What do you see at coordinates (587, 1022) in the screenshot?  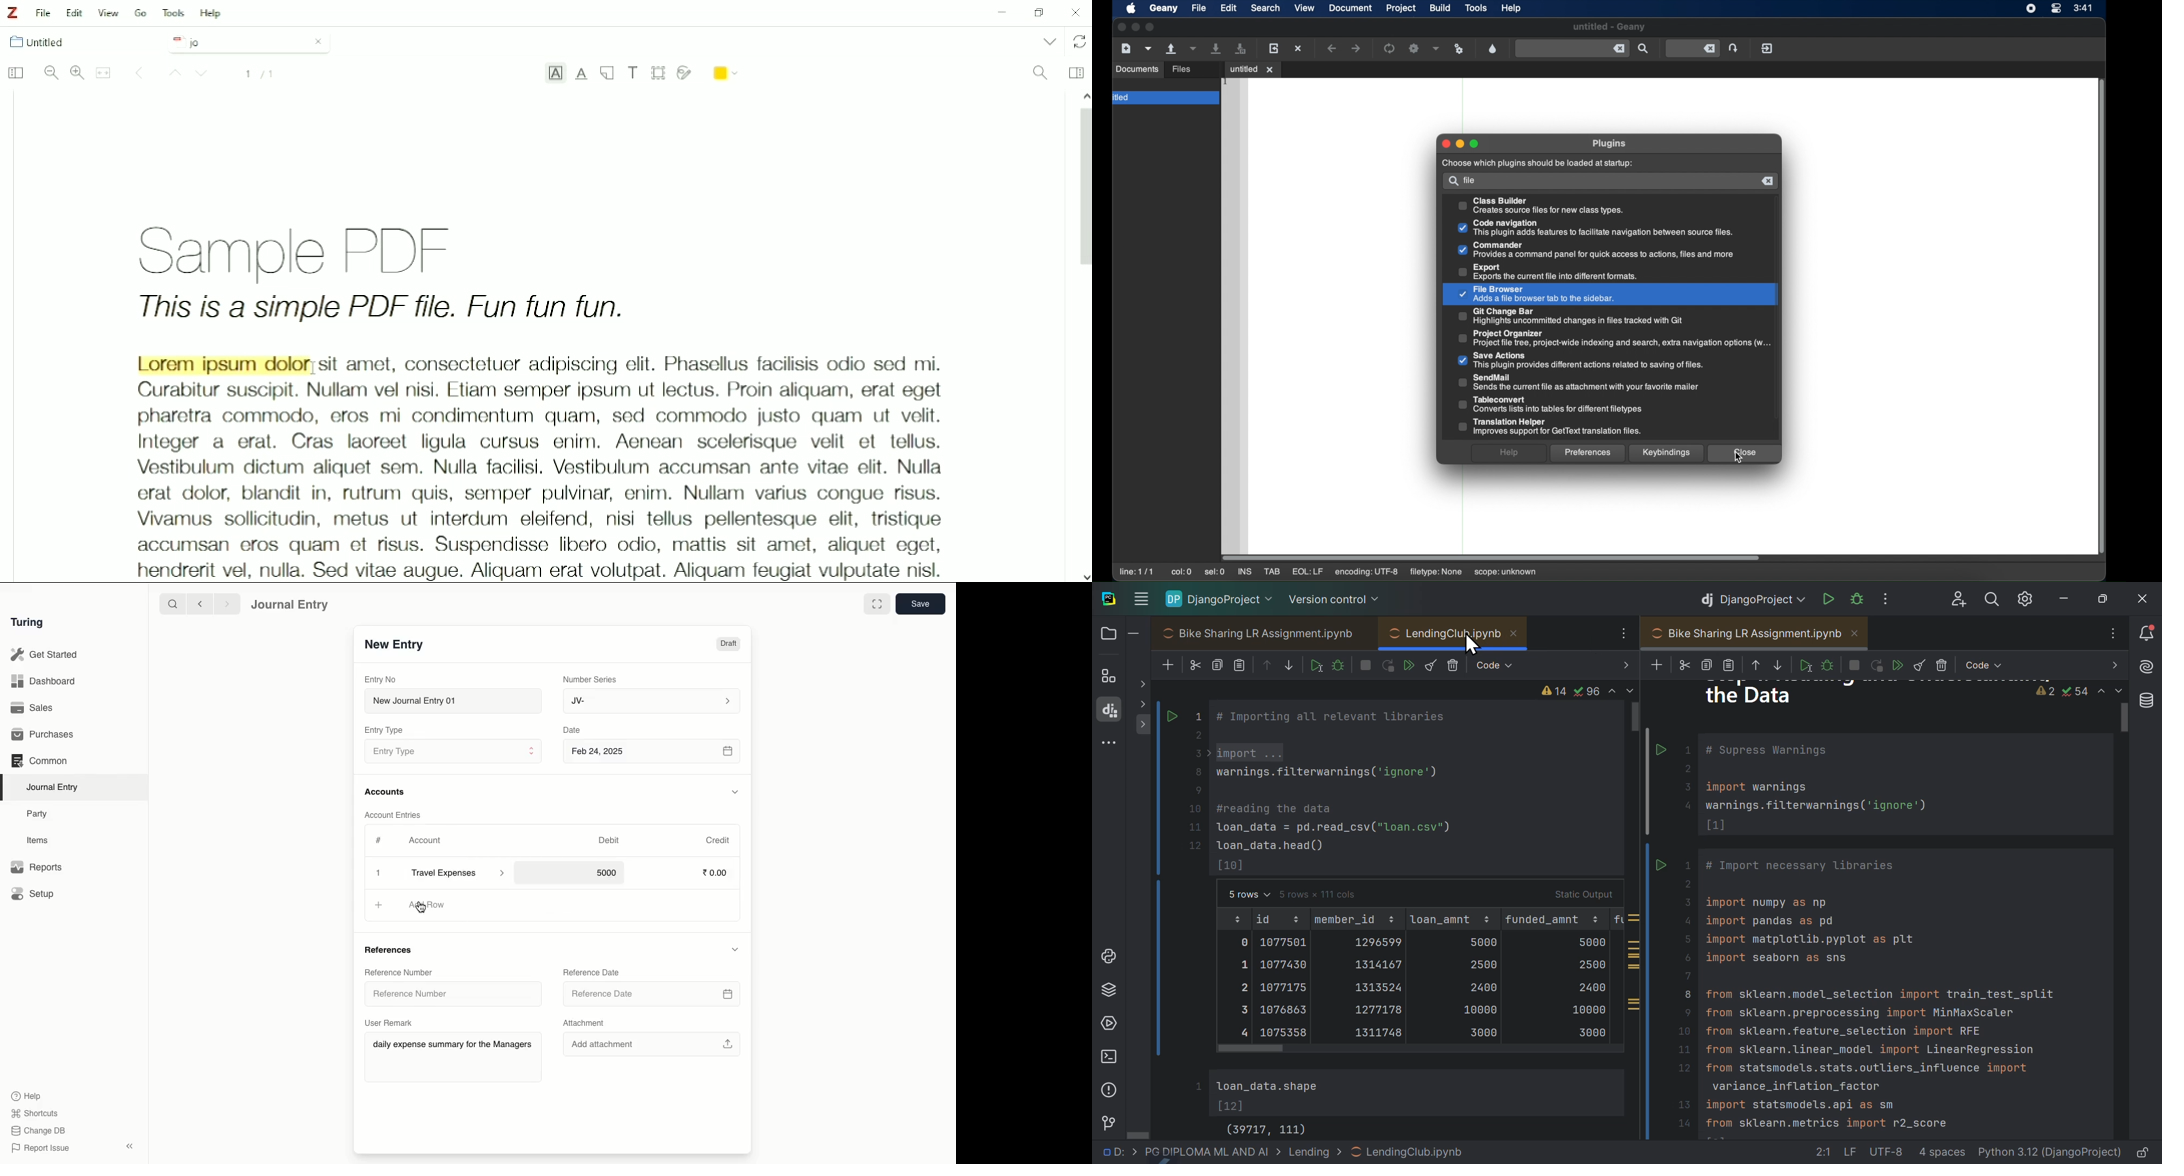 I see `Attachment` at bounding box center [587, 1022].